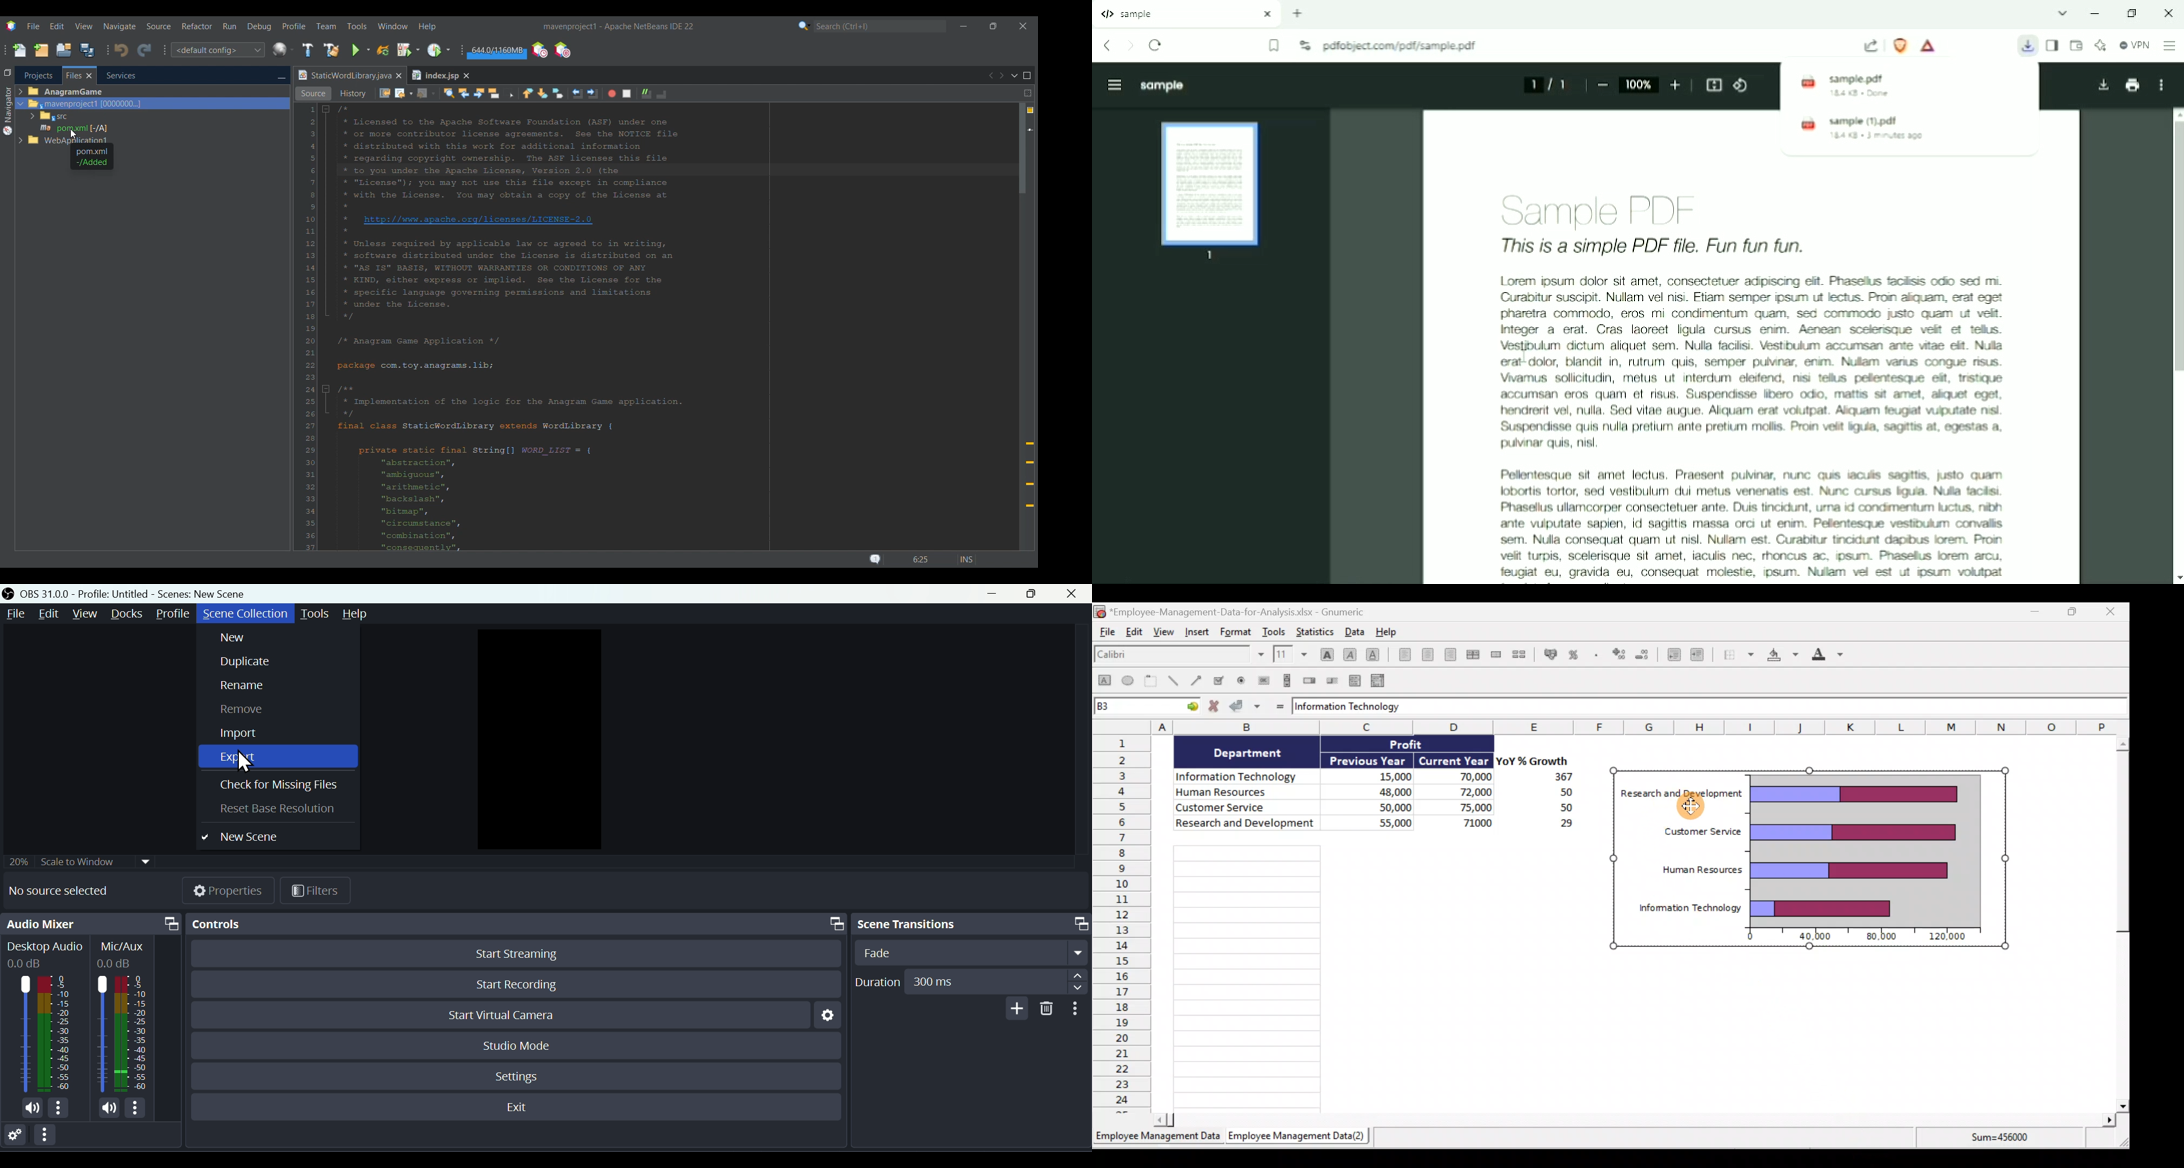  Describe the element at coordinates (479, 93) in the screenshot. I see `Find next occurrence ` at that location.